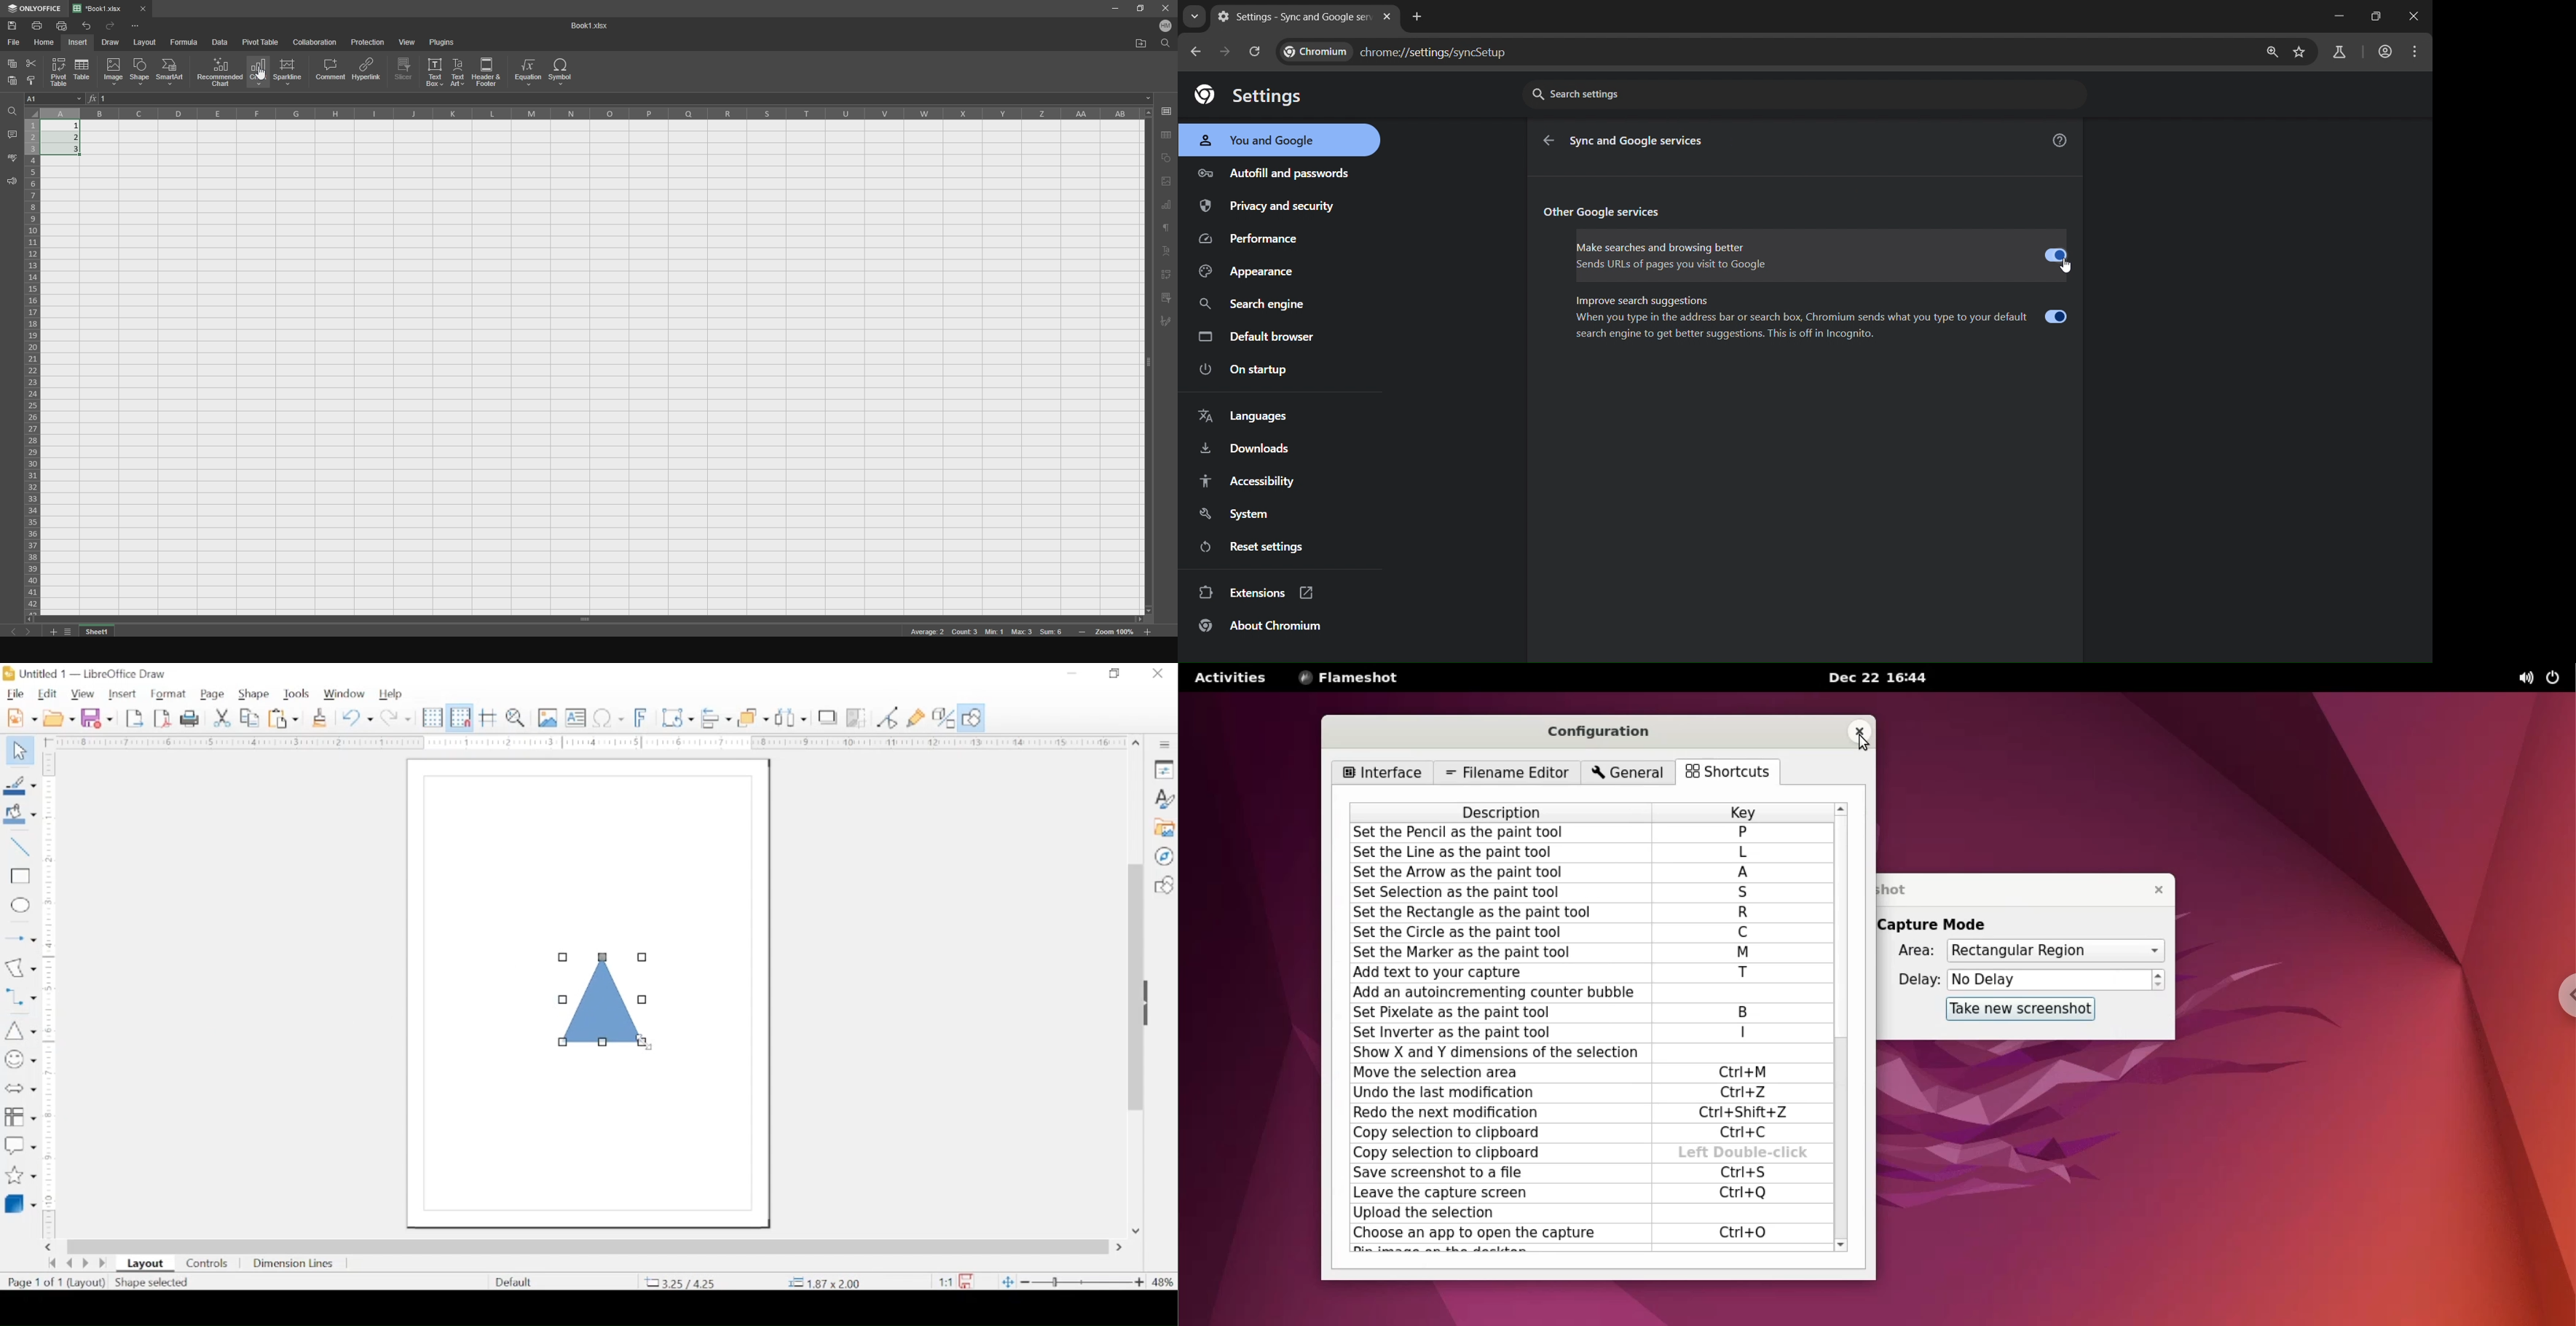 The height and width of the screenshot is (1344, 2576). What do you see at coordinates (1293, 18) in the screenshot?
I see `Settings- Sync and Google` at bounding box center [1293, 18].